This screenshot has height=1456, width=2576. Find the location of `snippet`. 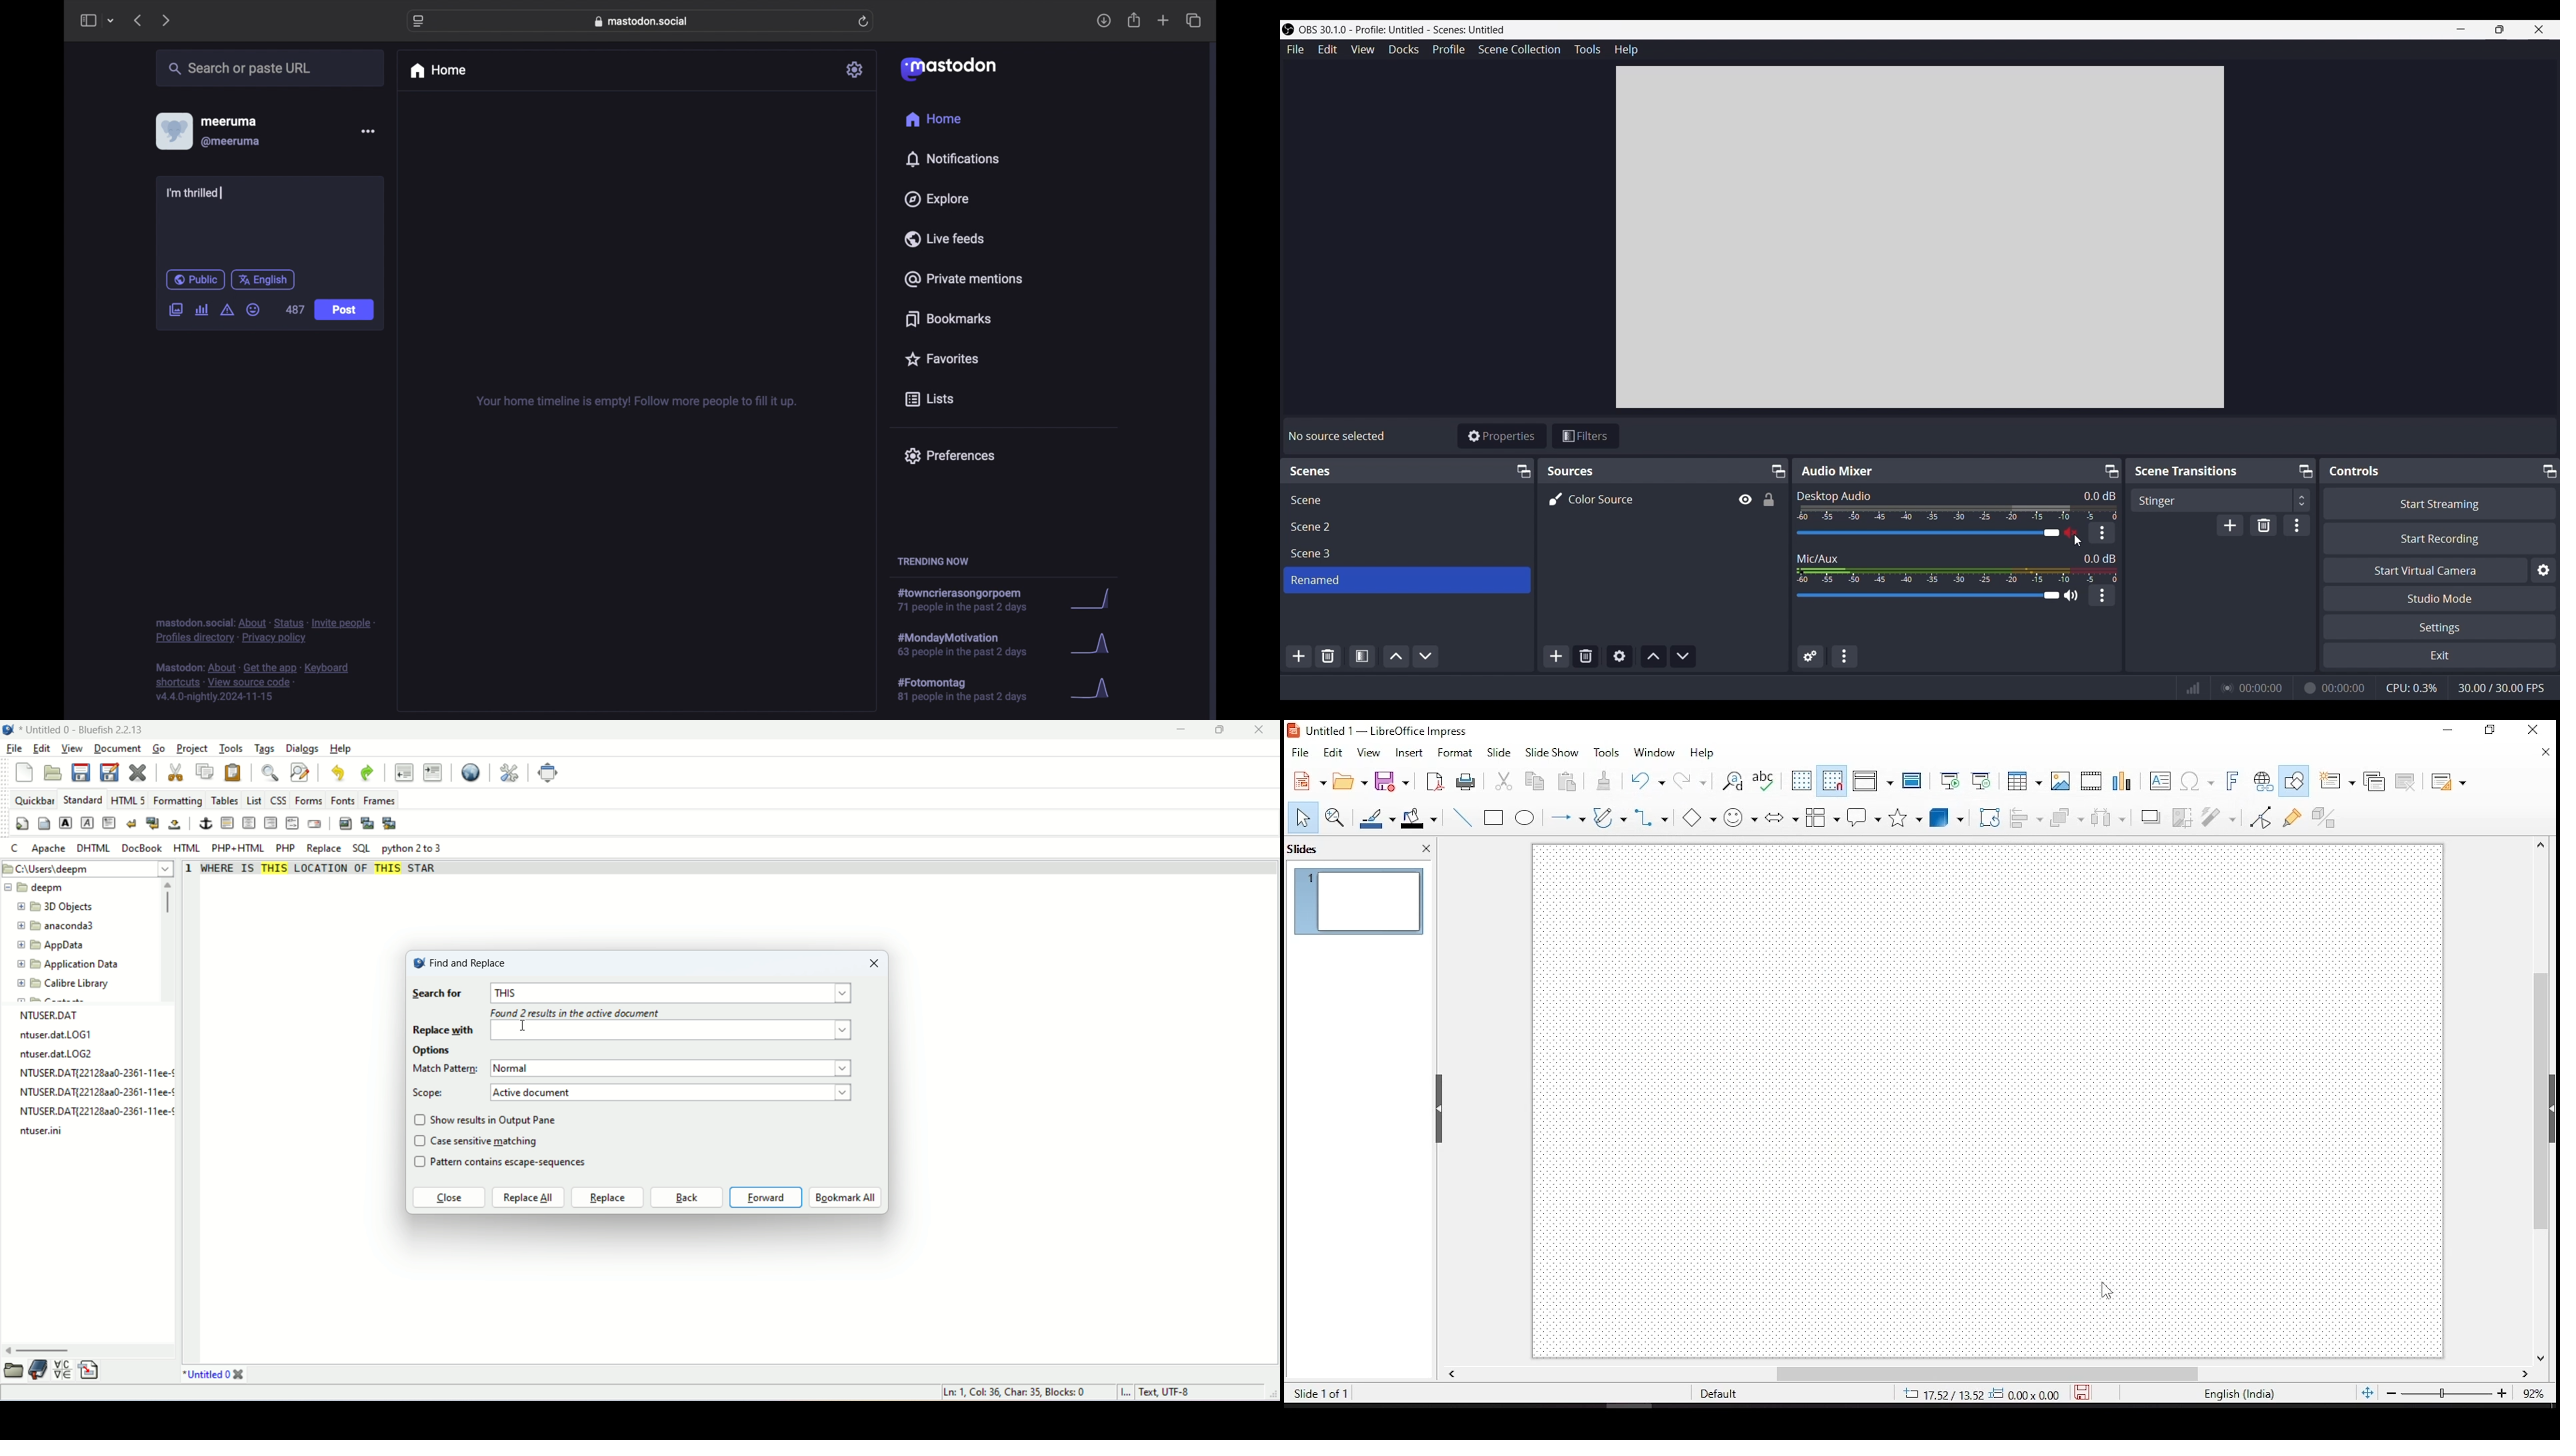

snippet is located at coordinates (87, 1371).